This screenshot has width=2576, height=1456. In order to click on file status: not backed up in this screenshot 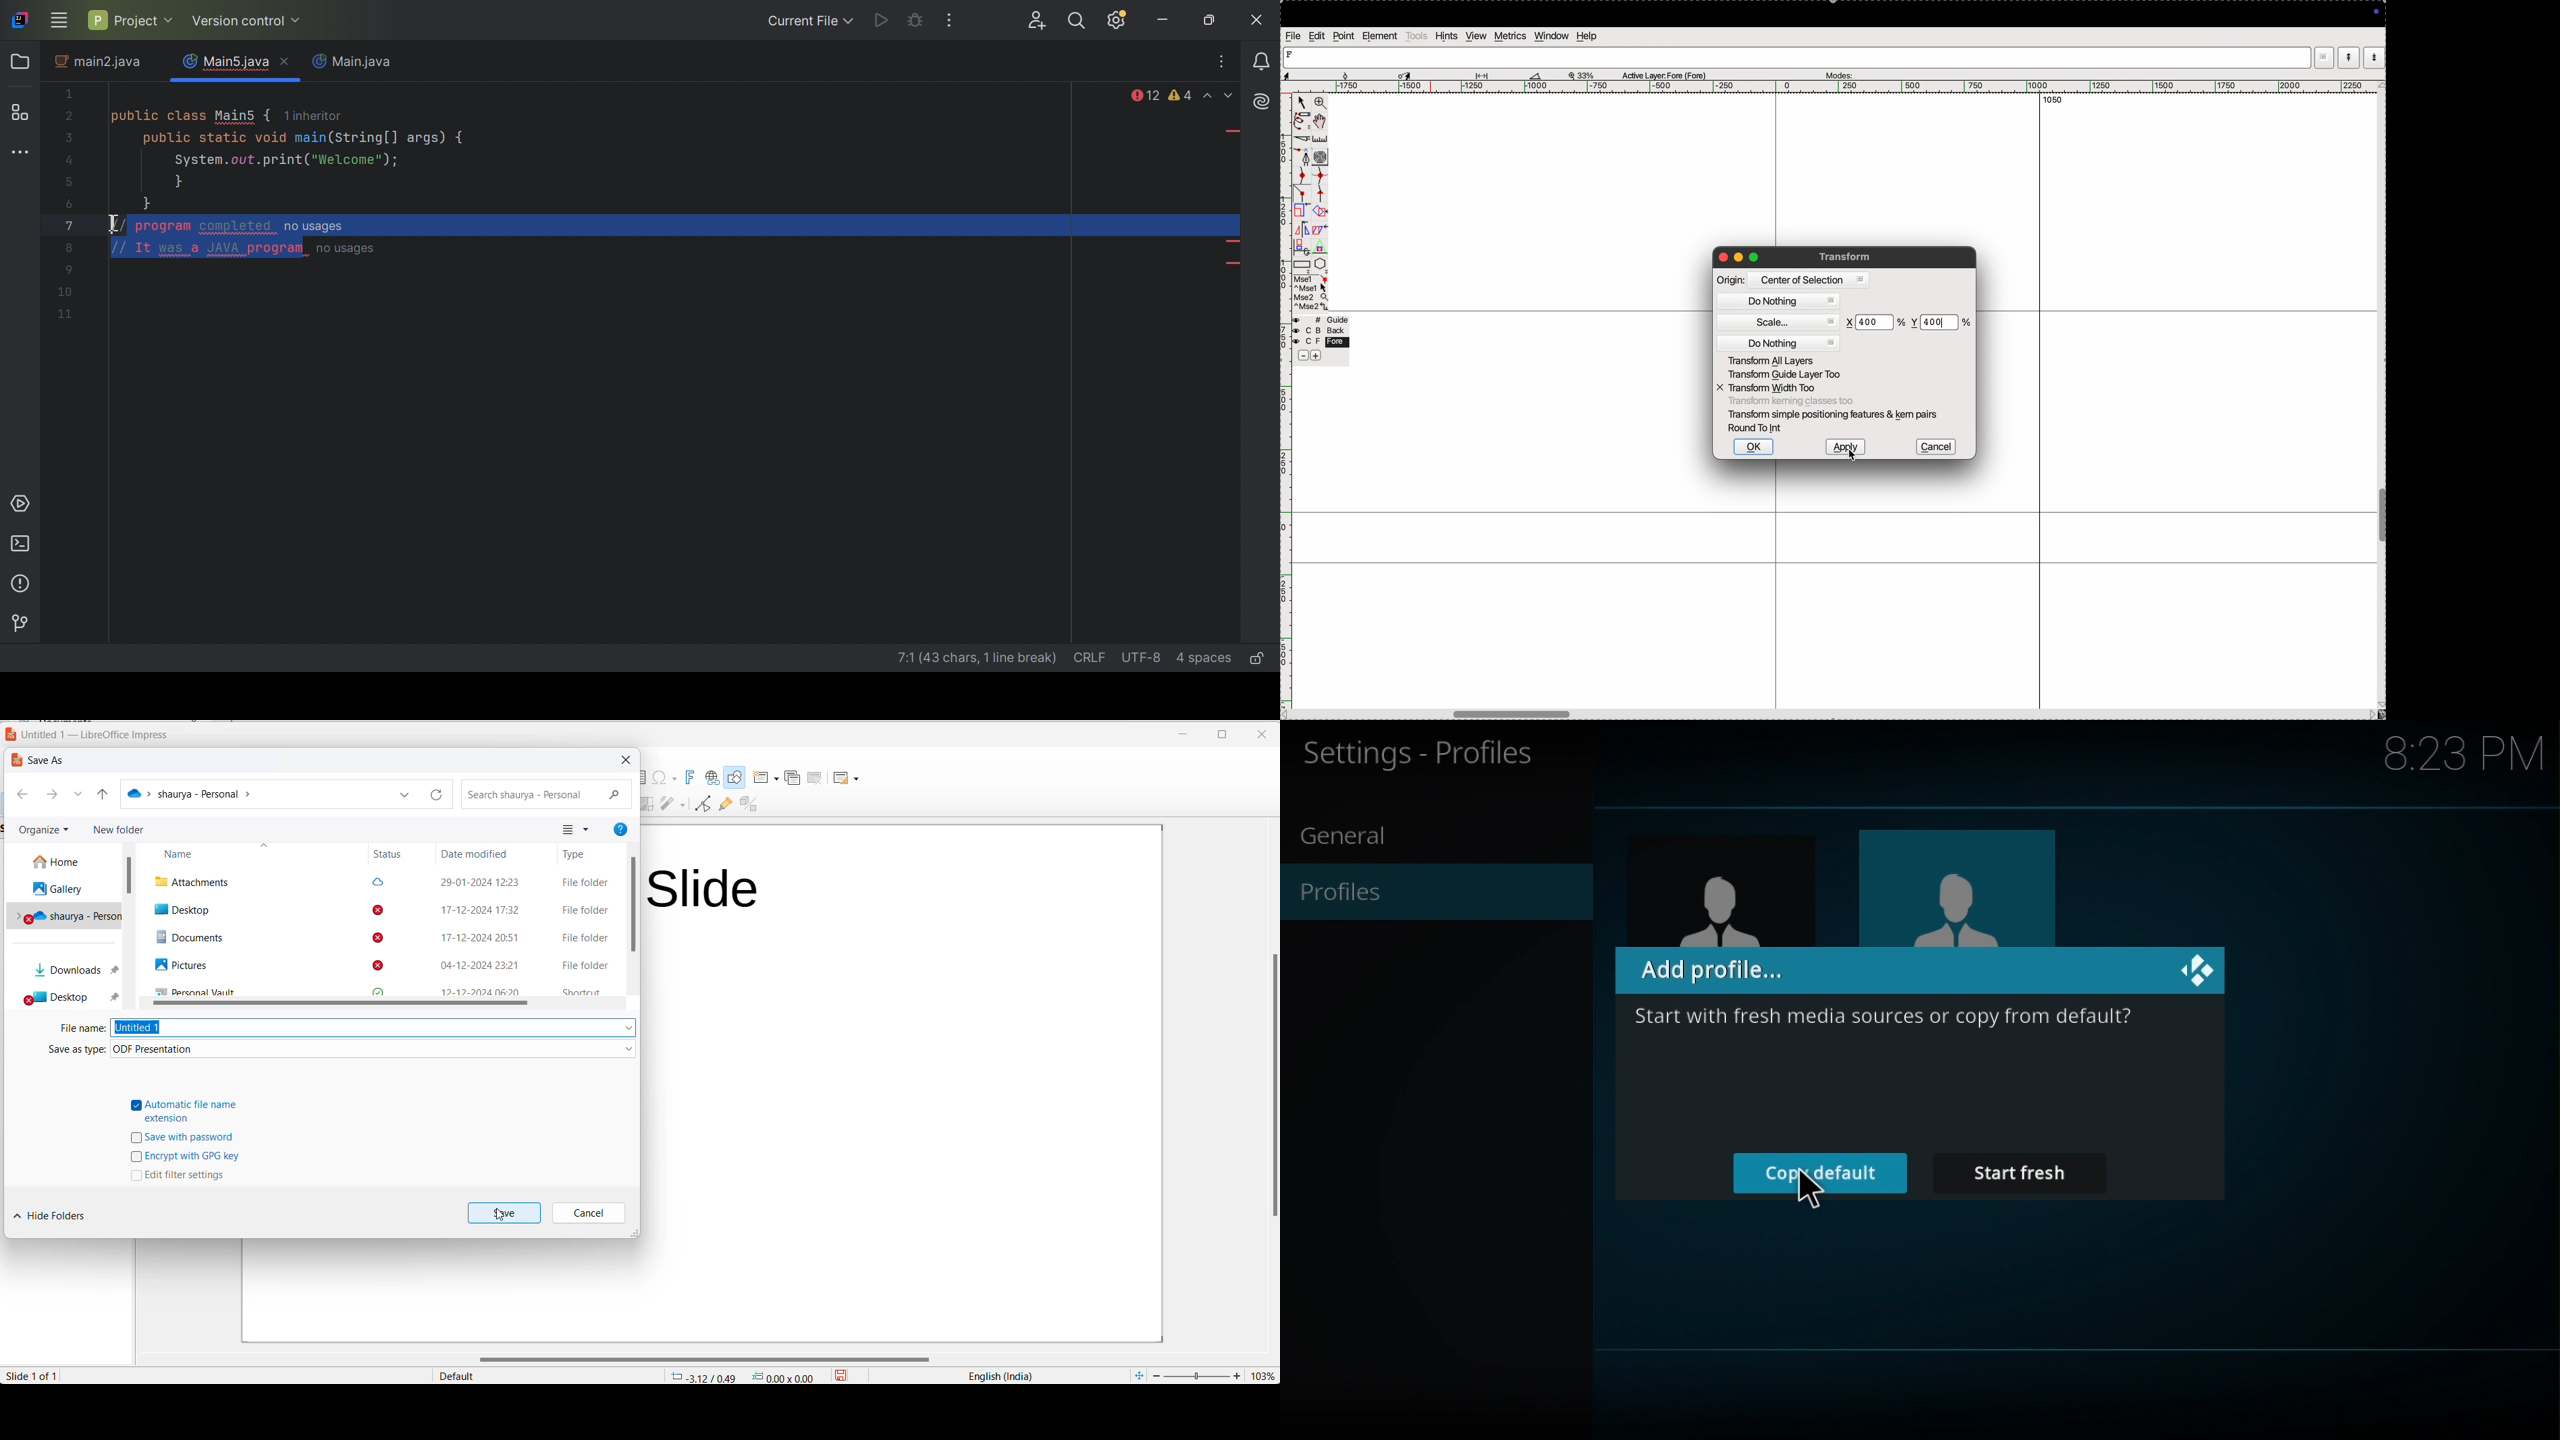, I will do `click(377, 911)`.